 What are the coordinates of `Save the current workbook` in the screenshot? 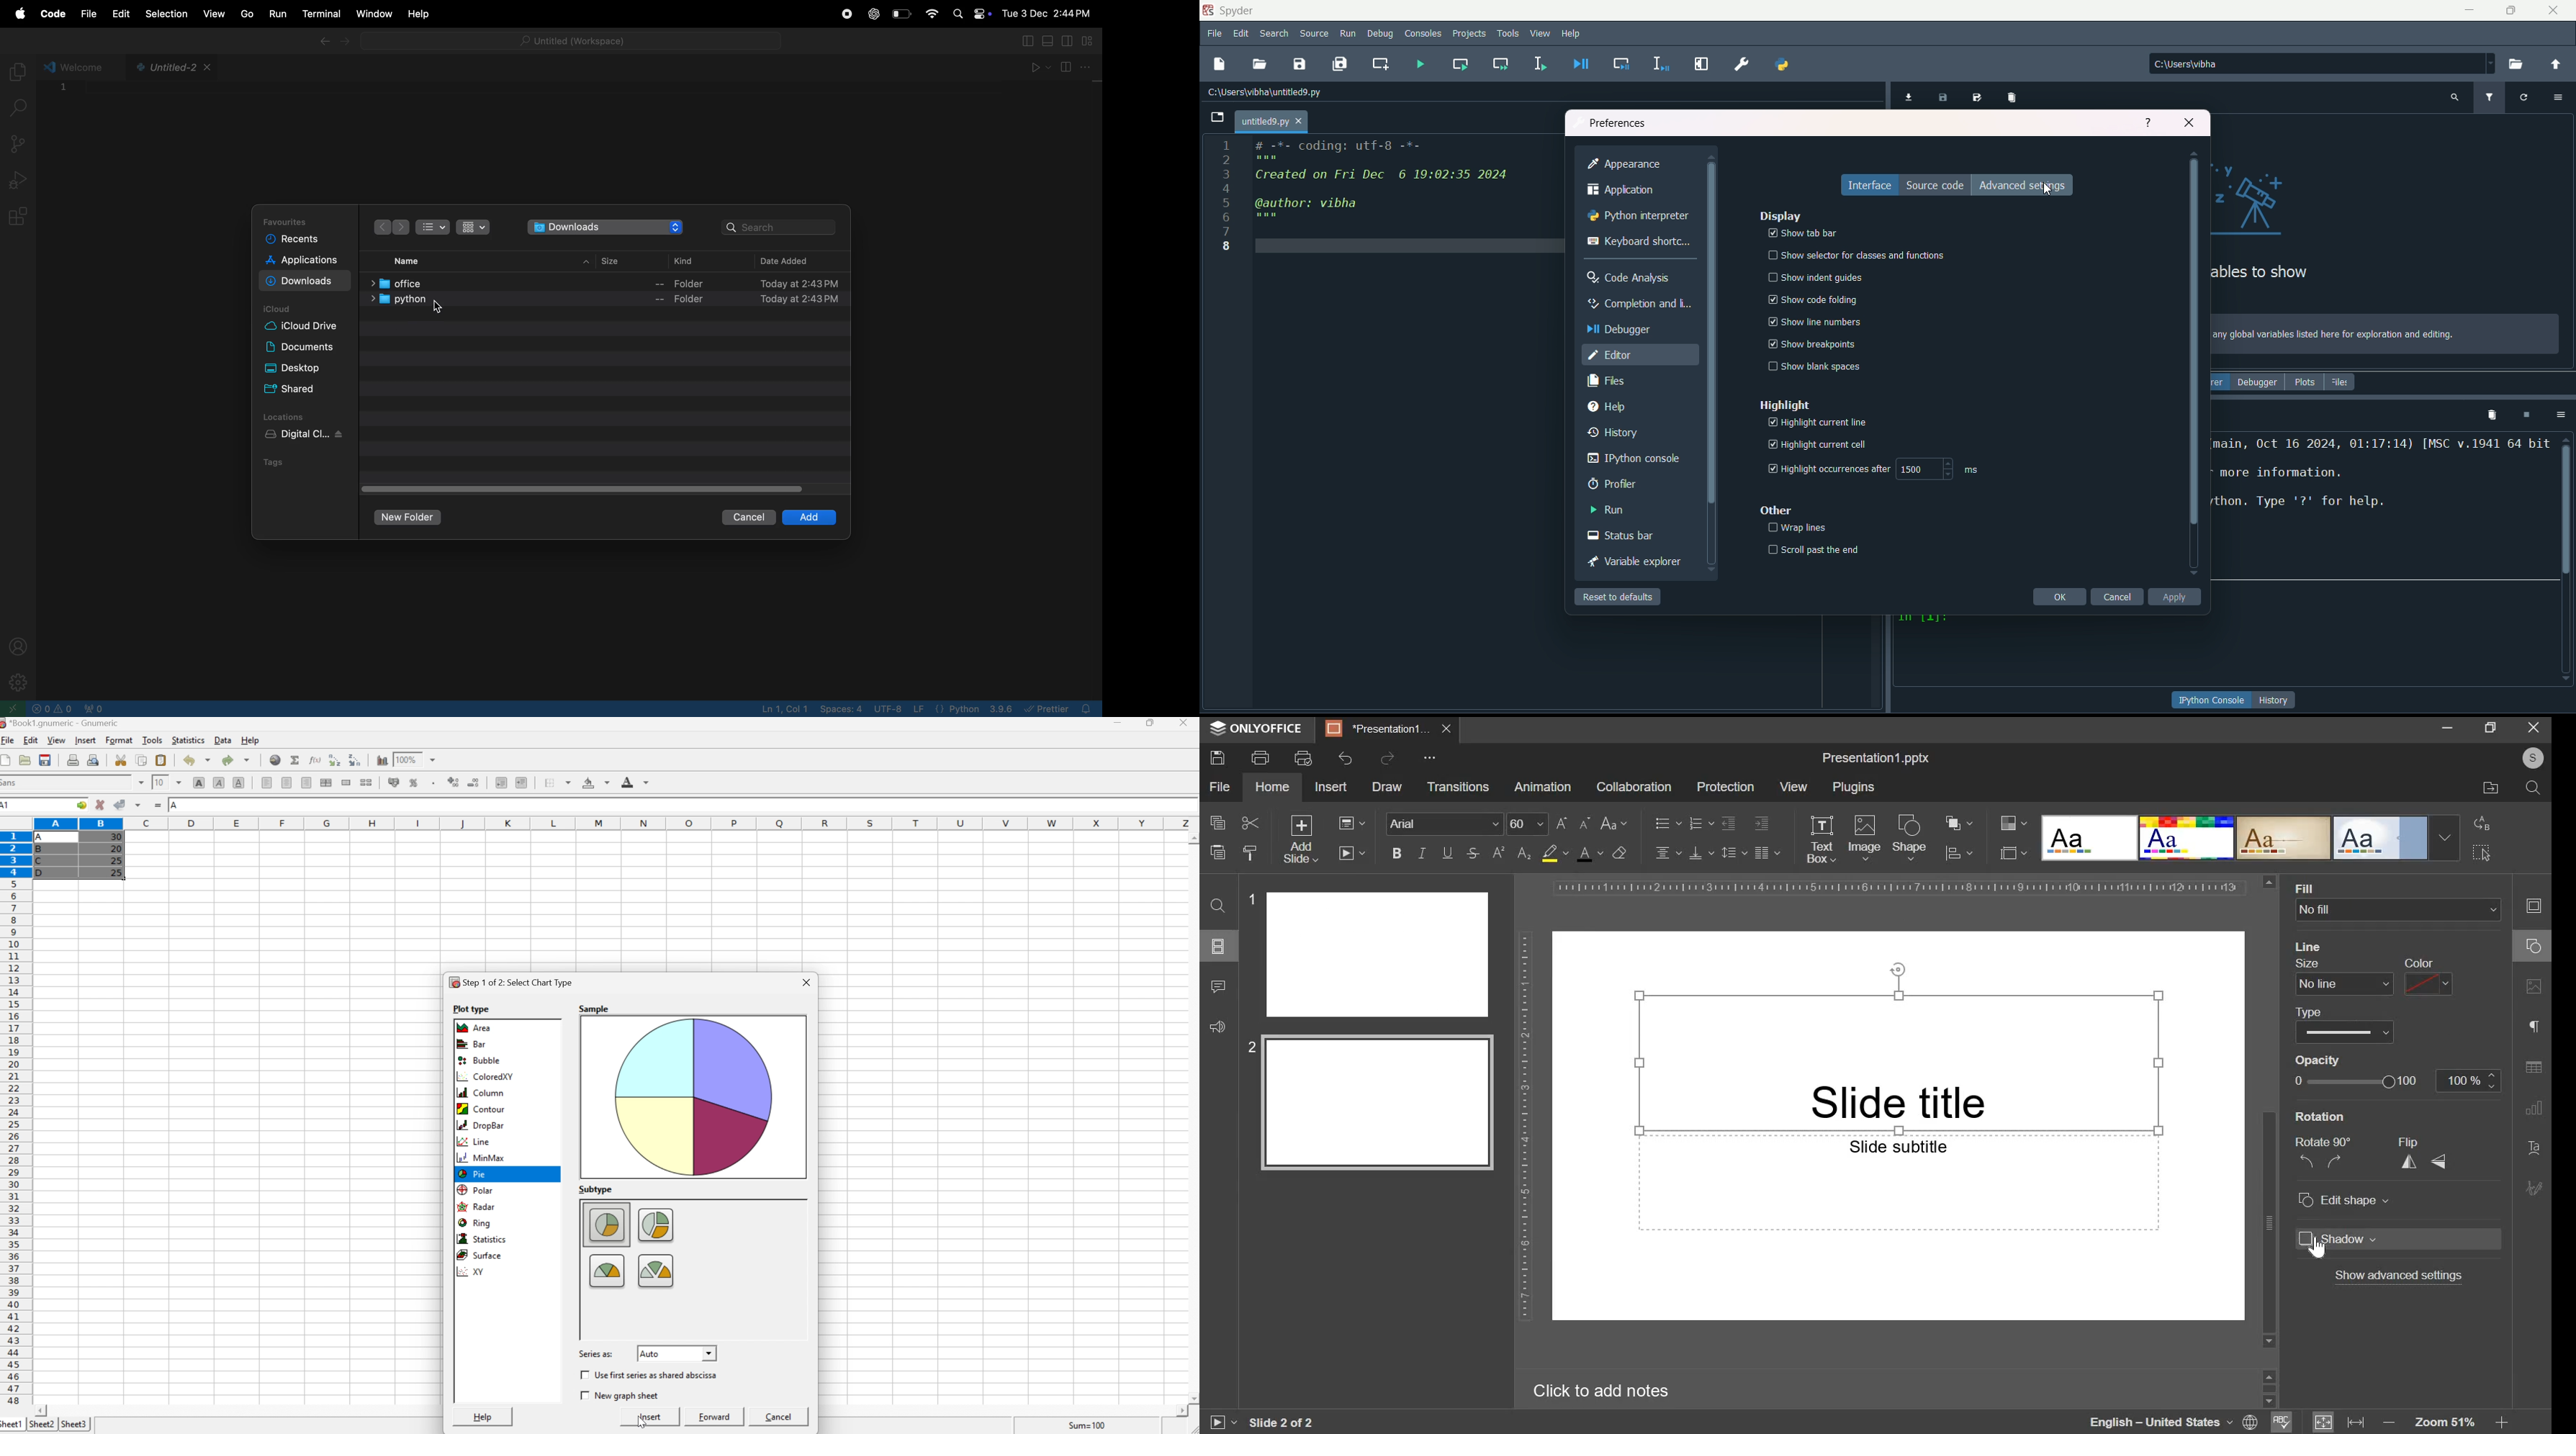 It's located at (44, 760).